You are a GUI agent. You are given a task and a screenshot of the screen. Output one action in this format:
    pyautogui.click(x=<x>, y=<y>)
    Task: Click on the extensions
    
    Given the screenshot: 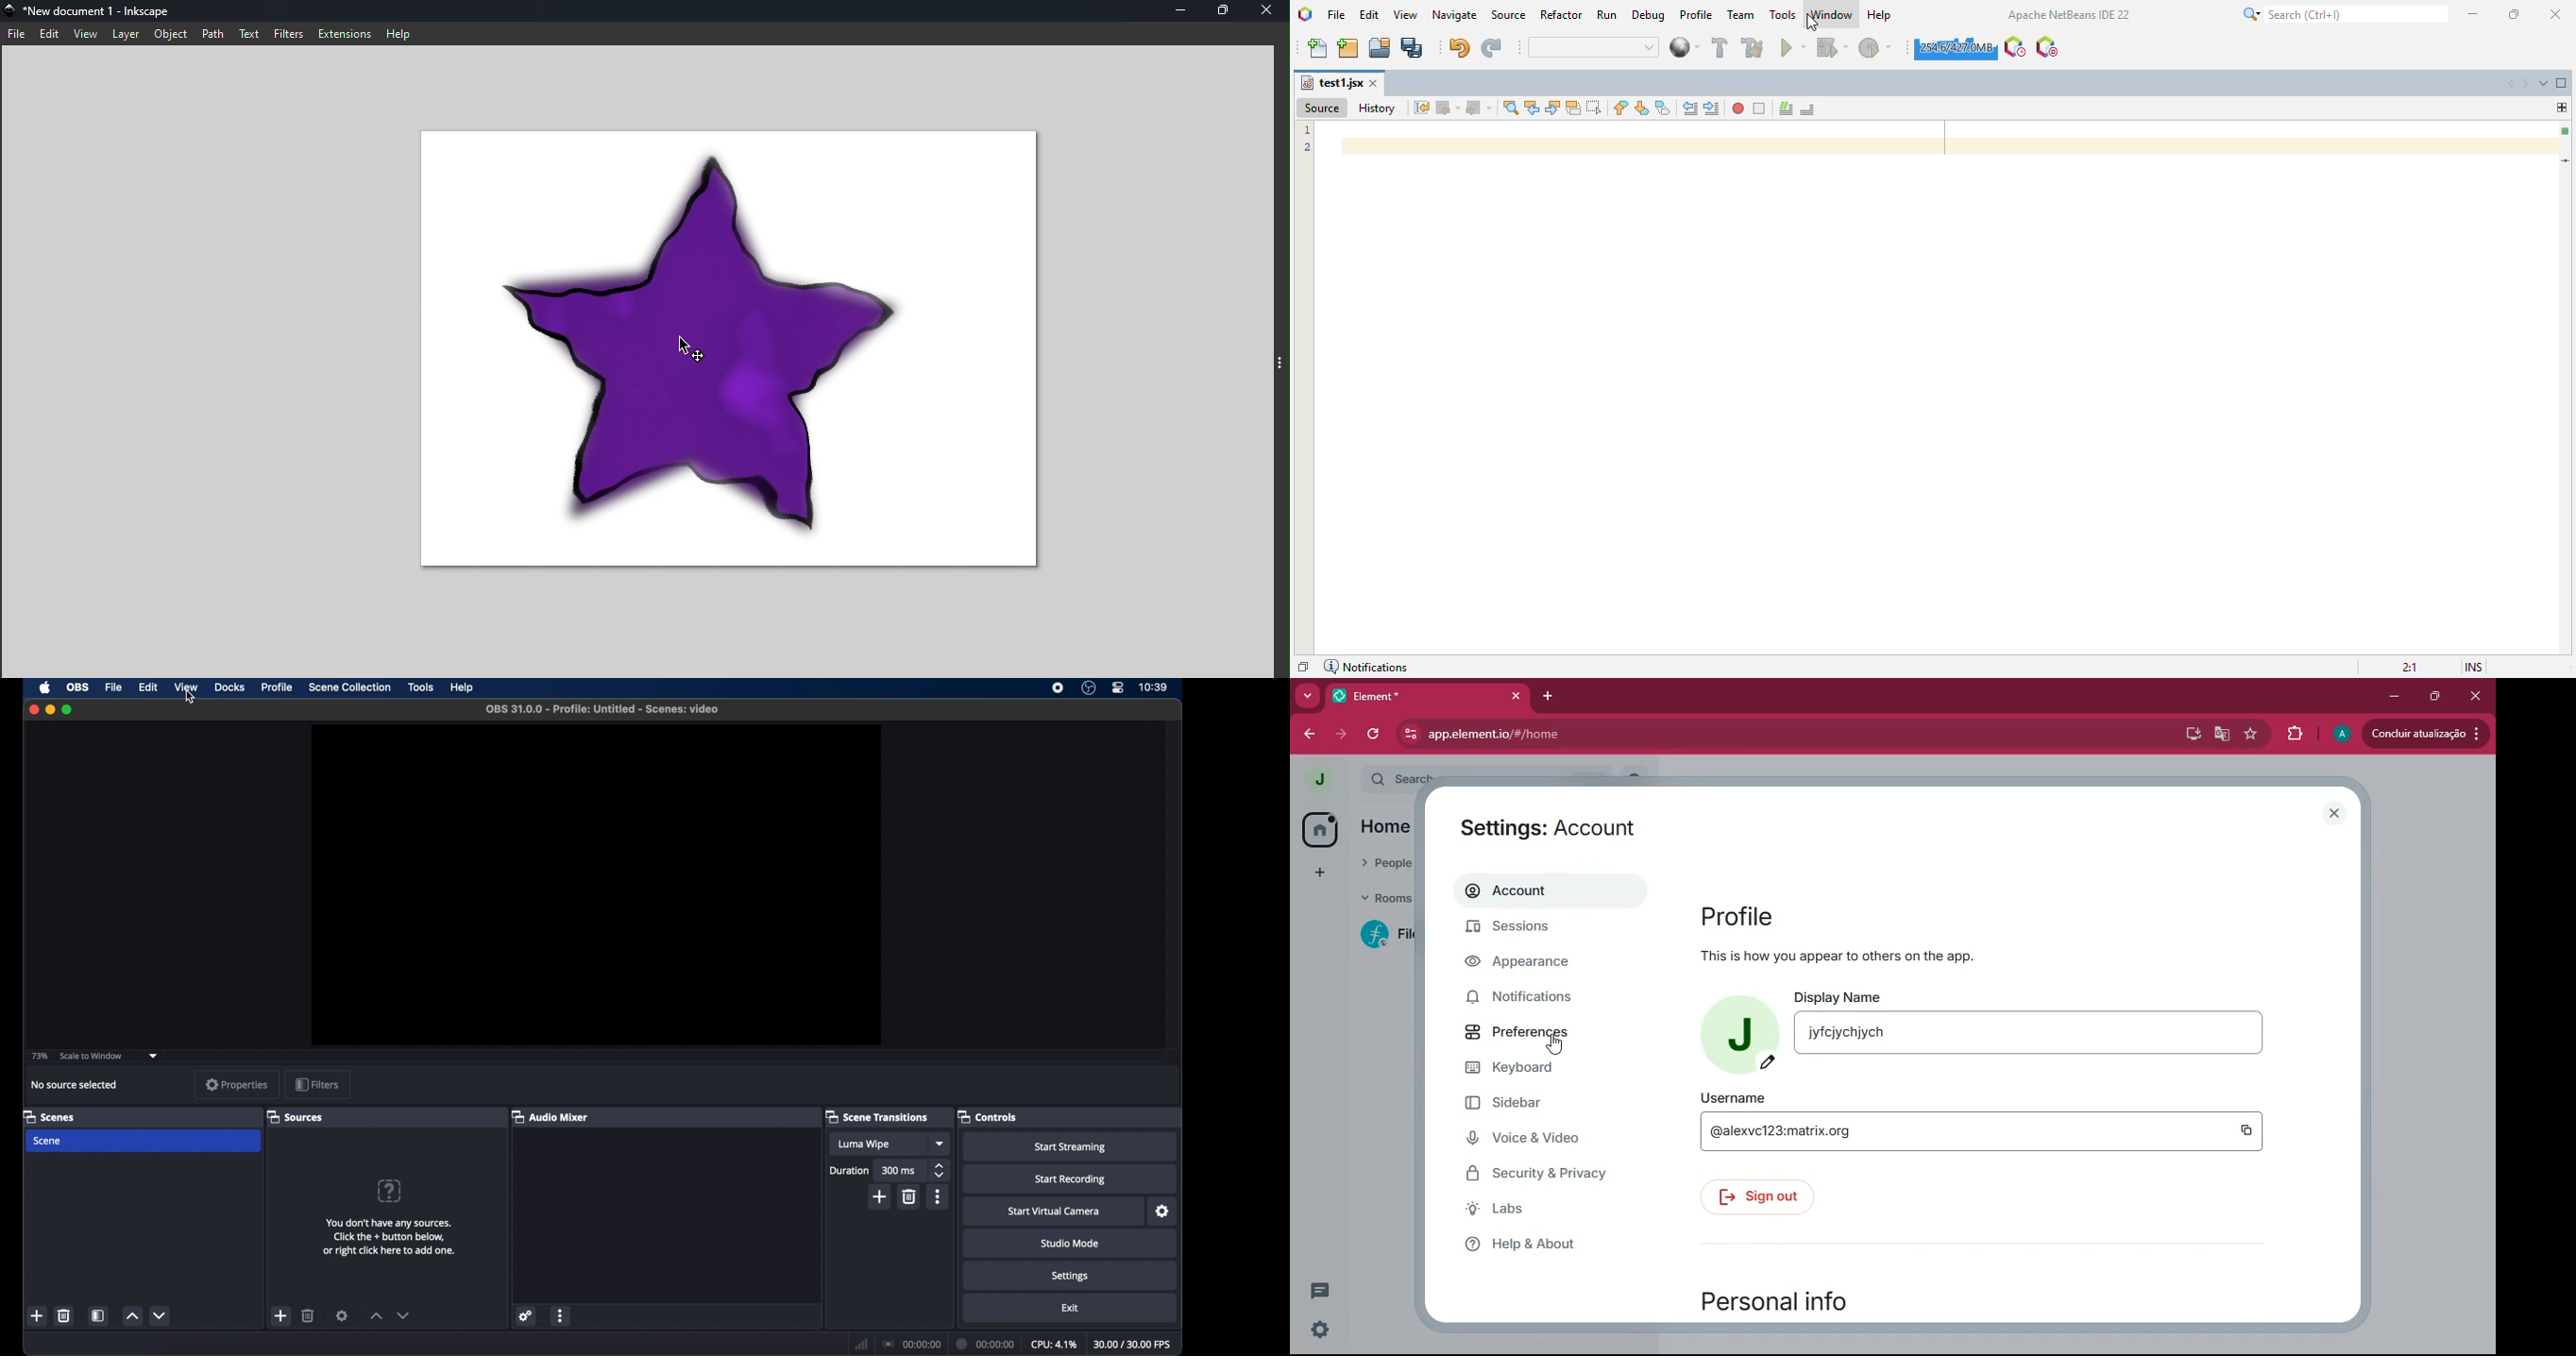 What is the action you would take?
    pyautogui.click(x=2295, y=734)
    